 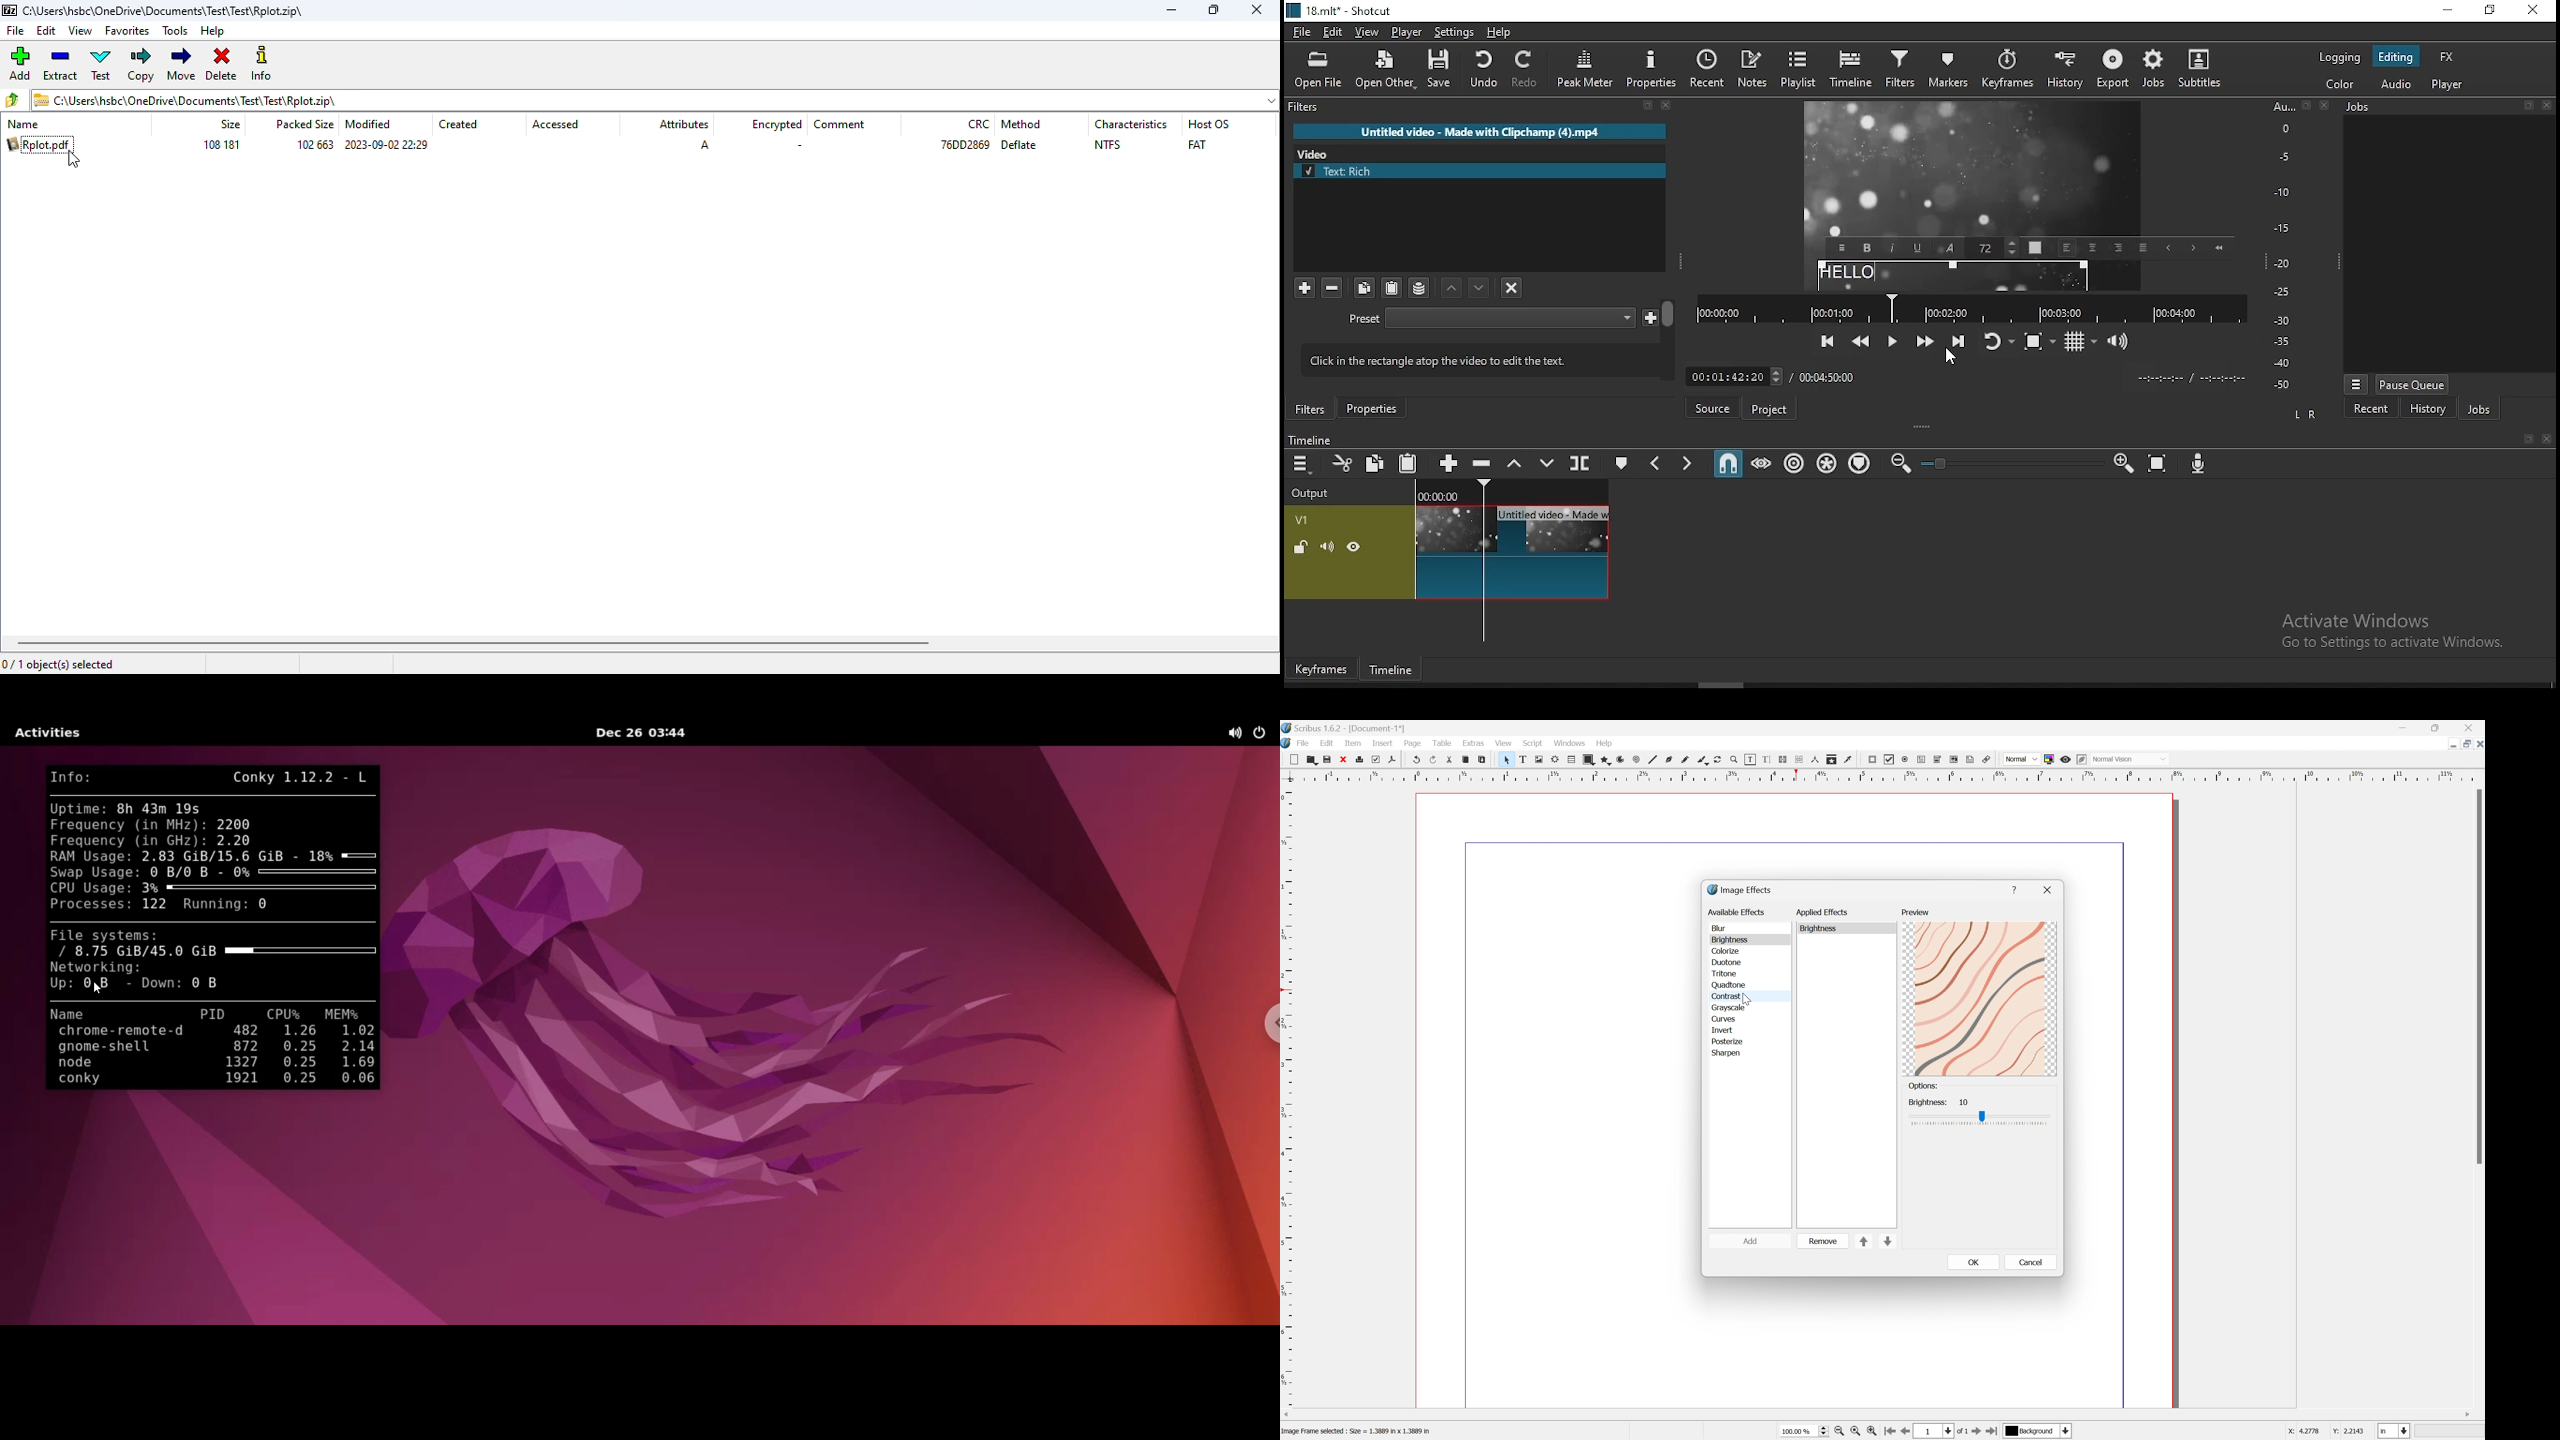 What do you see at coordinates (1908, 1432) in the screenshot?
I see `Previous Page` at bounding box center [1908, 1432].